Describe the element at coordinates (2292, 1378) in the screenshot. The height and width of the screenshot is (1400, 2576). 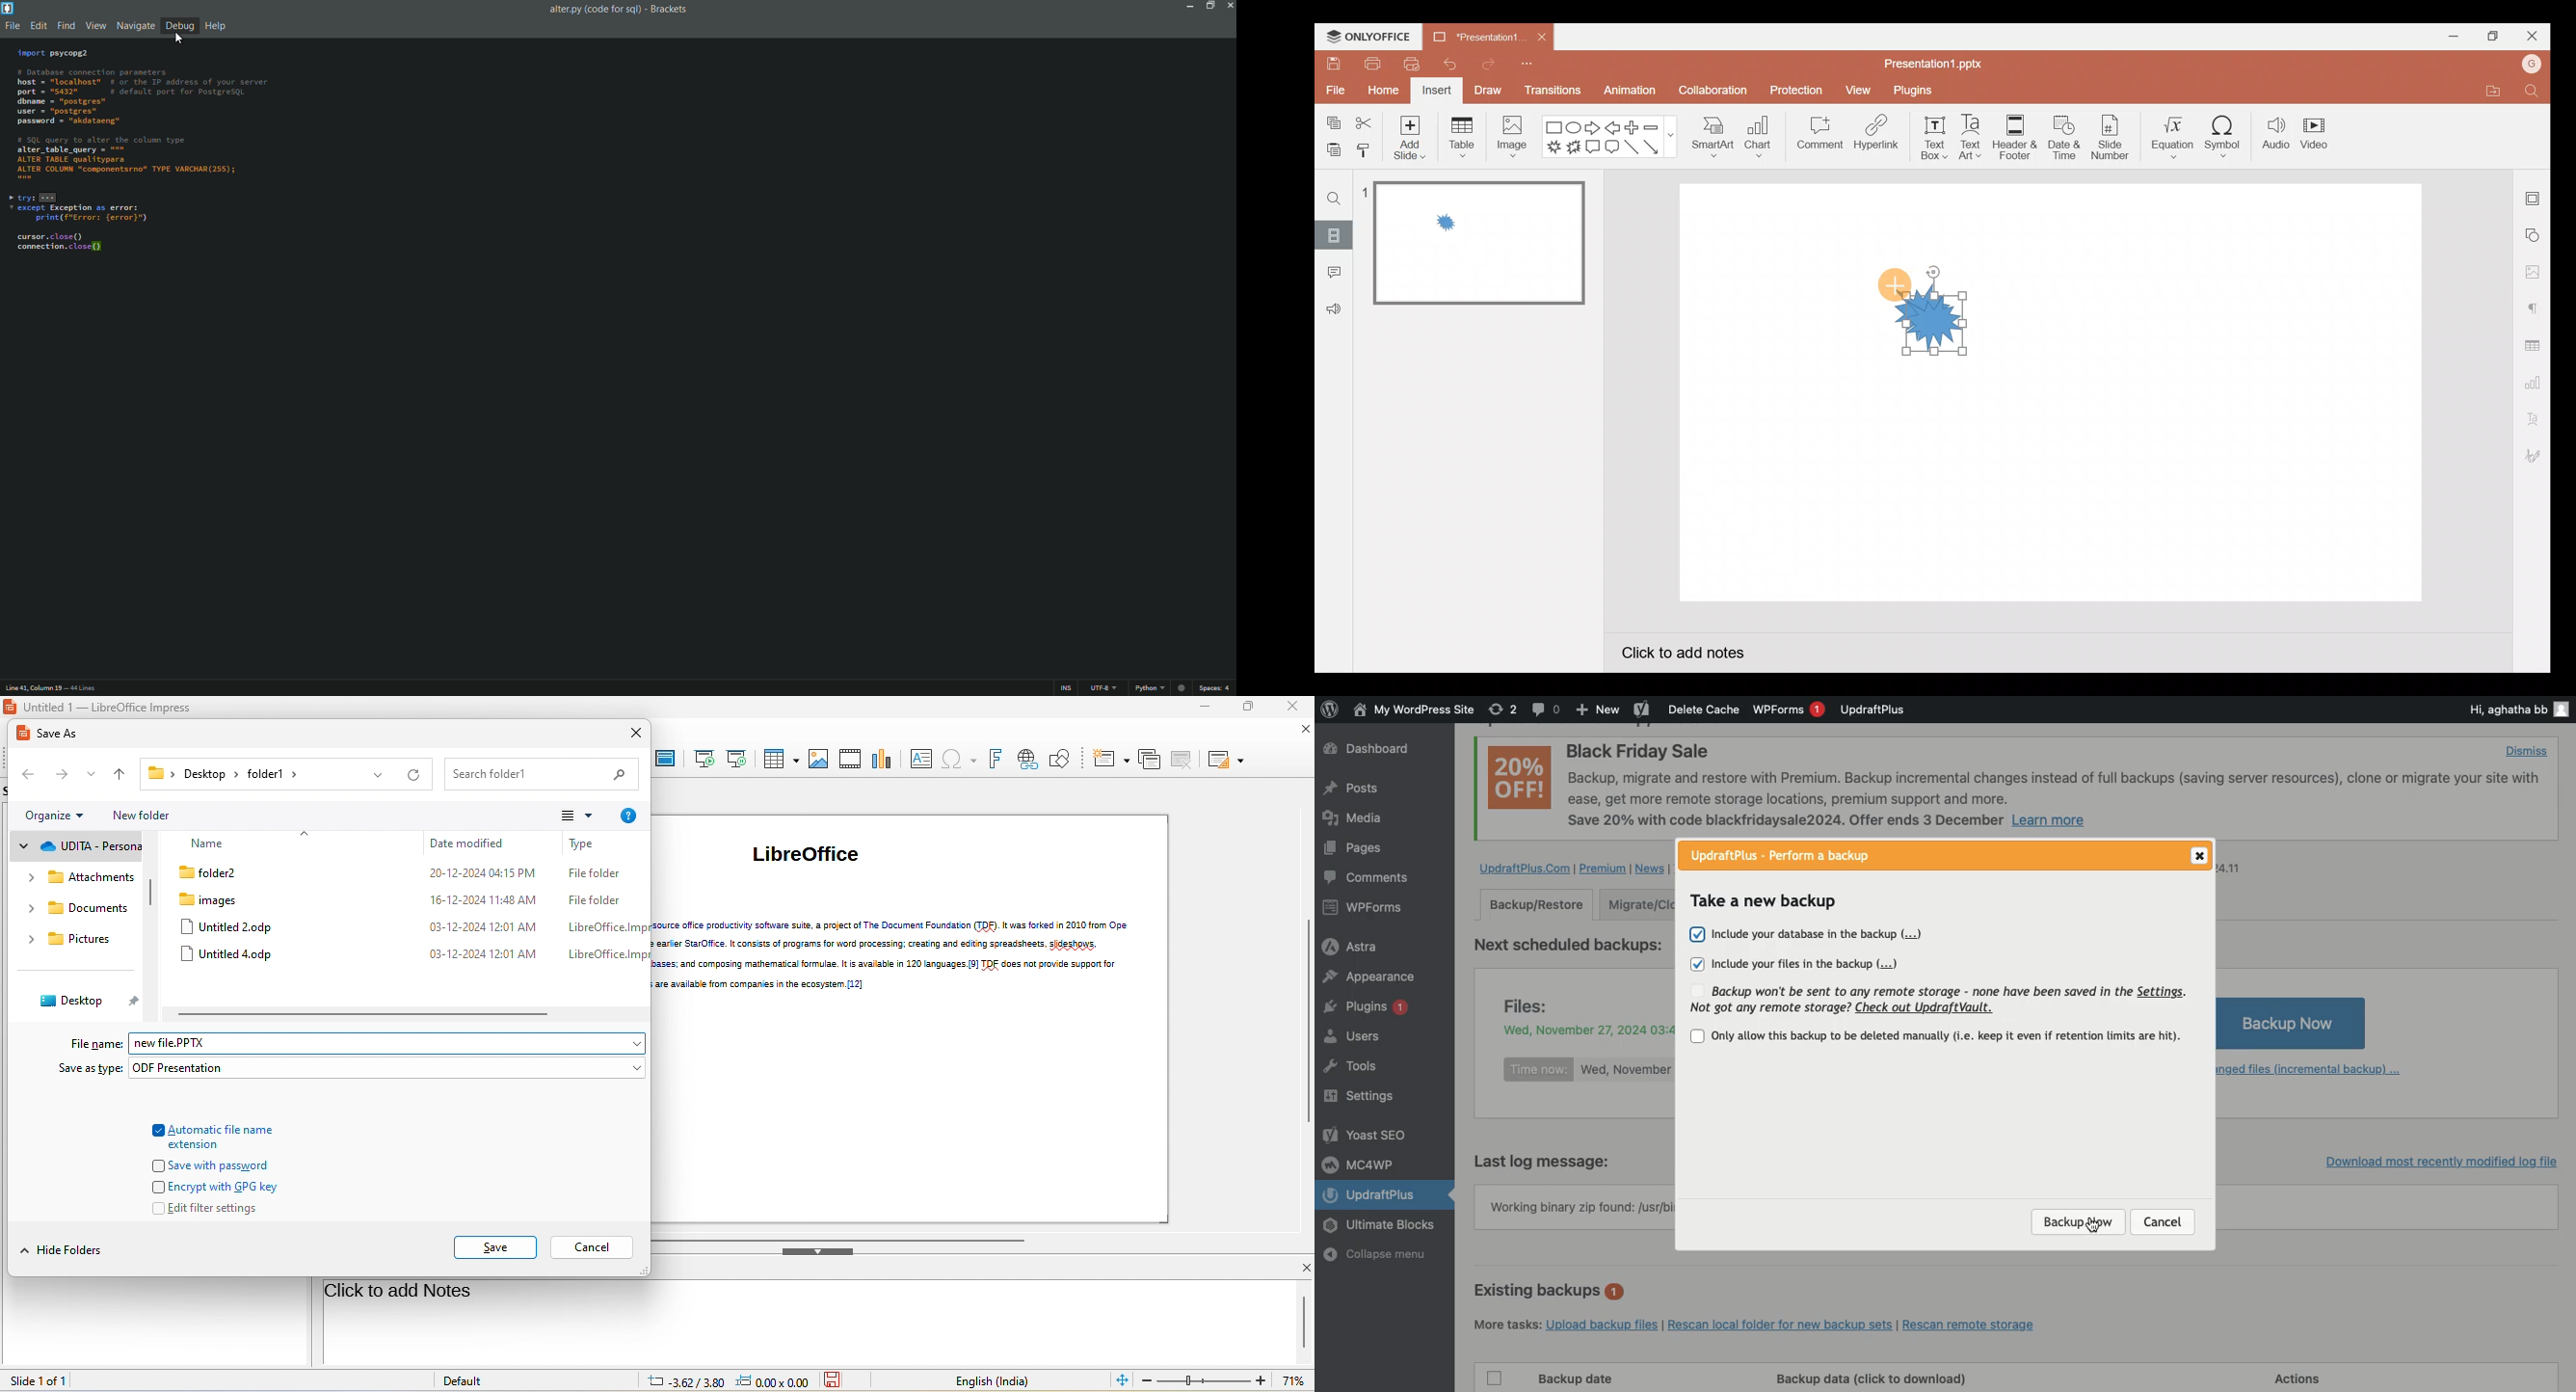
I see `Actions` at that location.